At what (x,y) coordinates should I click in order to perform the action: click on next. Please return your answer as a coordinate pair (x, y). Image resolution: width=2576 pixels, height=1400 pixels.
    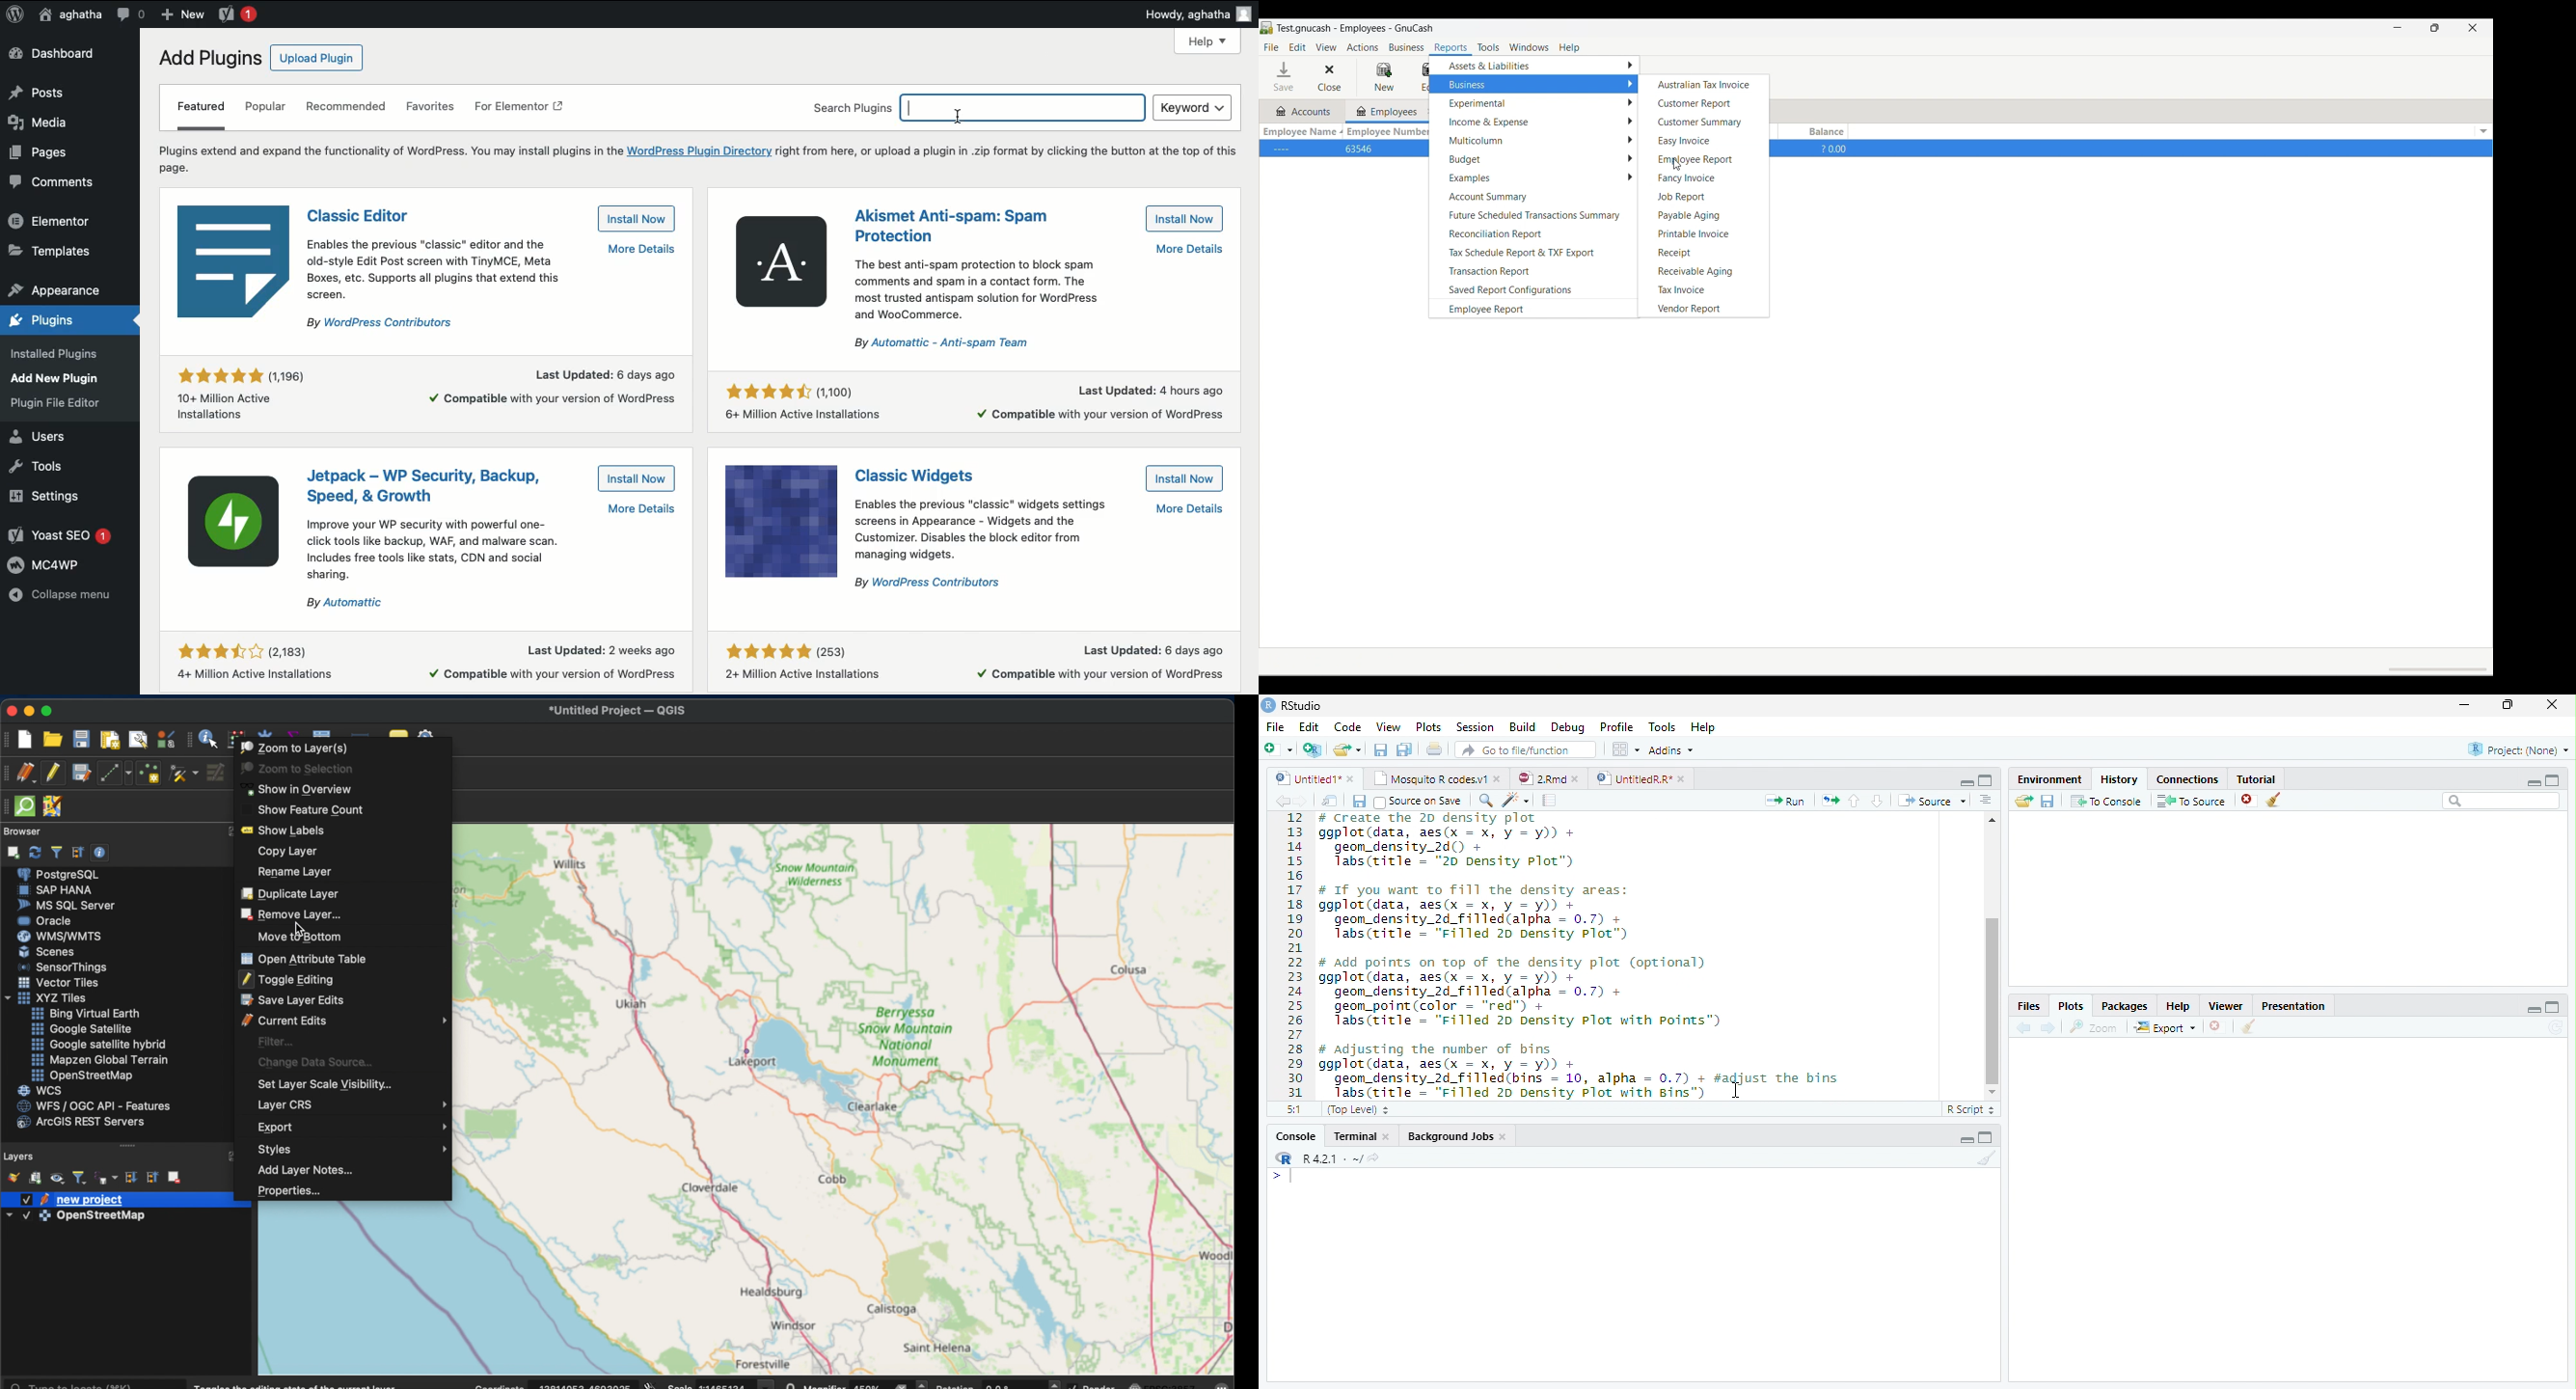
    Looking at the image, I should click on (1309, 803).